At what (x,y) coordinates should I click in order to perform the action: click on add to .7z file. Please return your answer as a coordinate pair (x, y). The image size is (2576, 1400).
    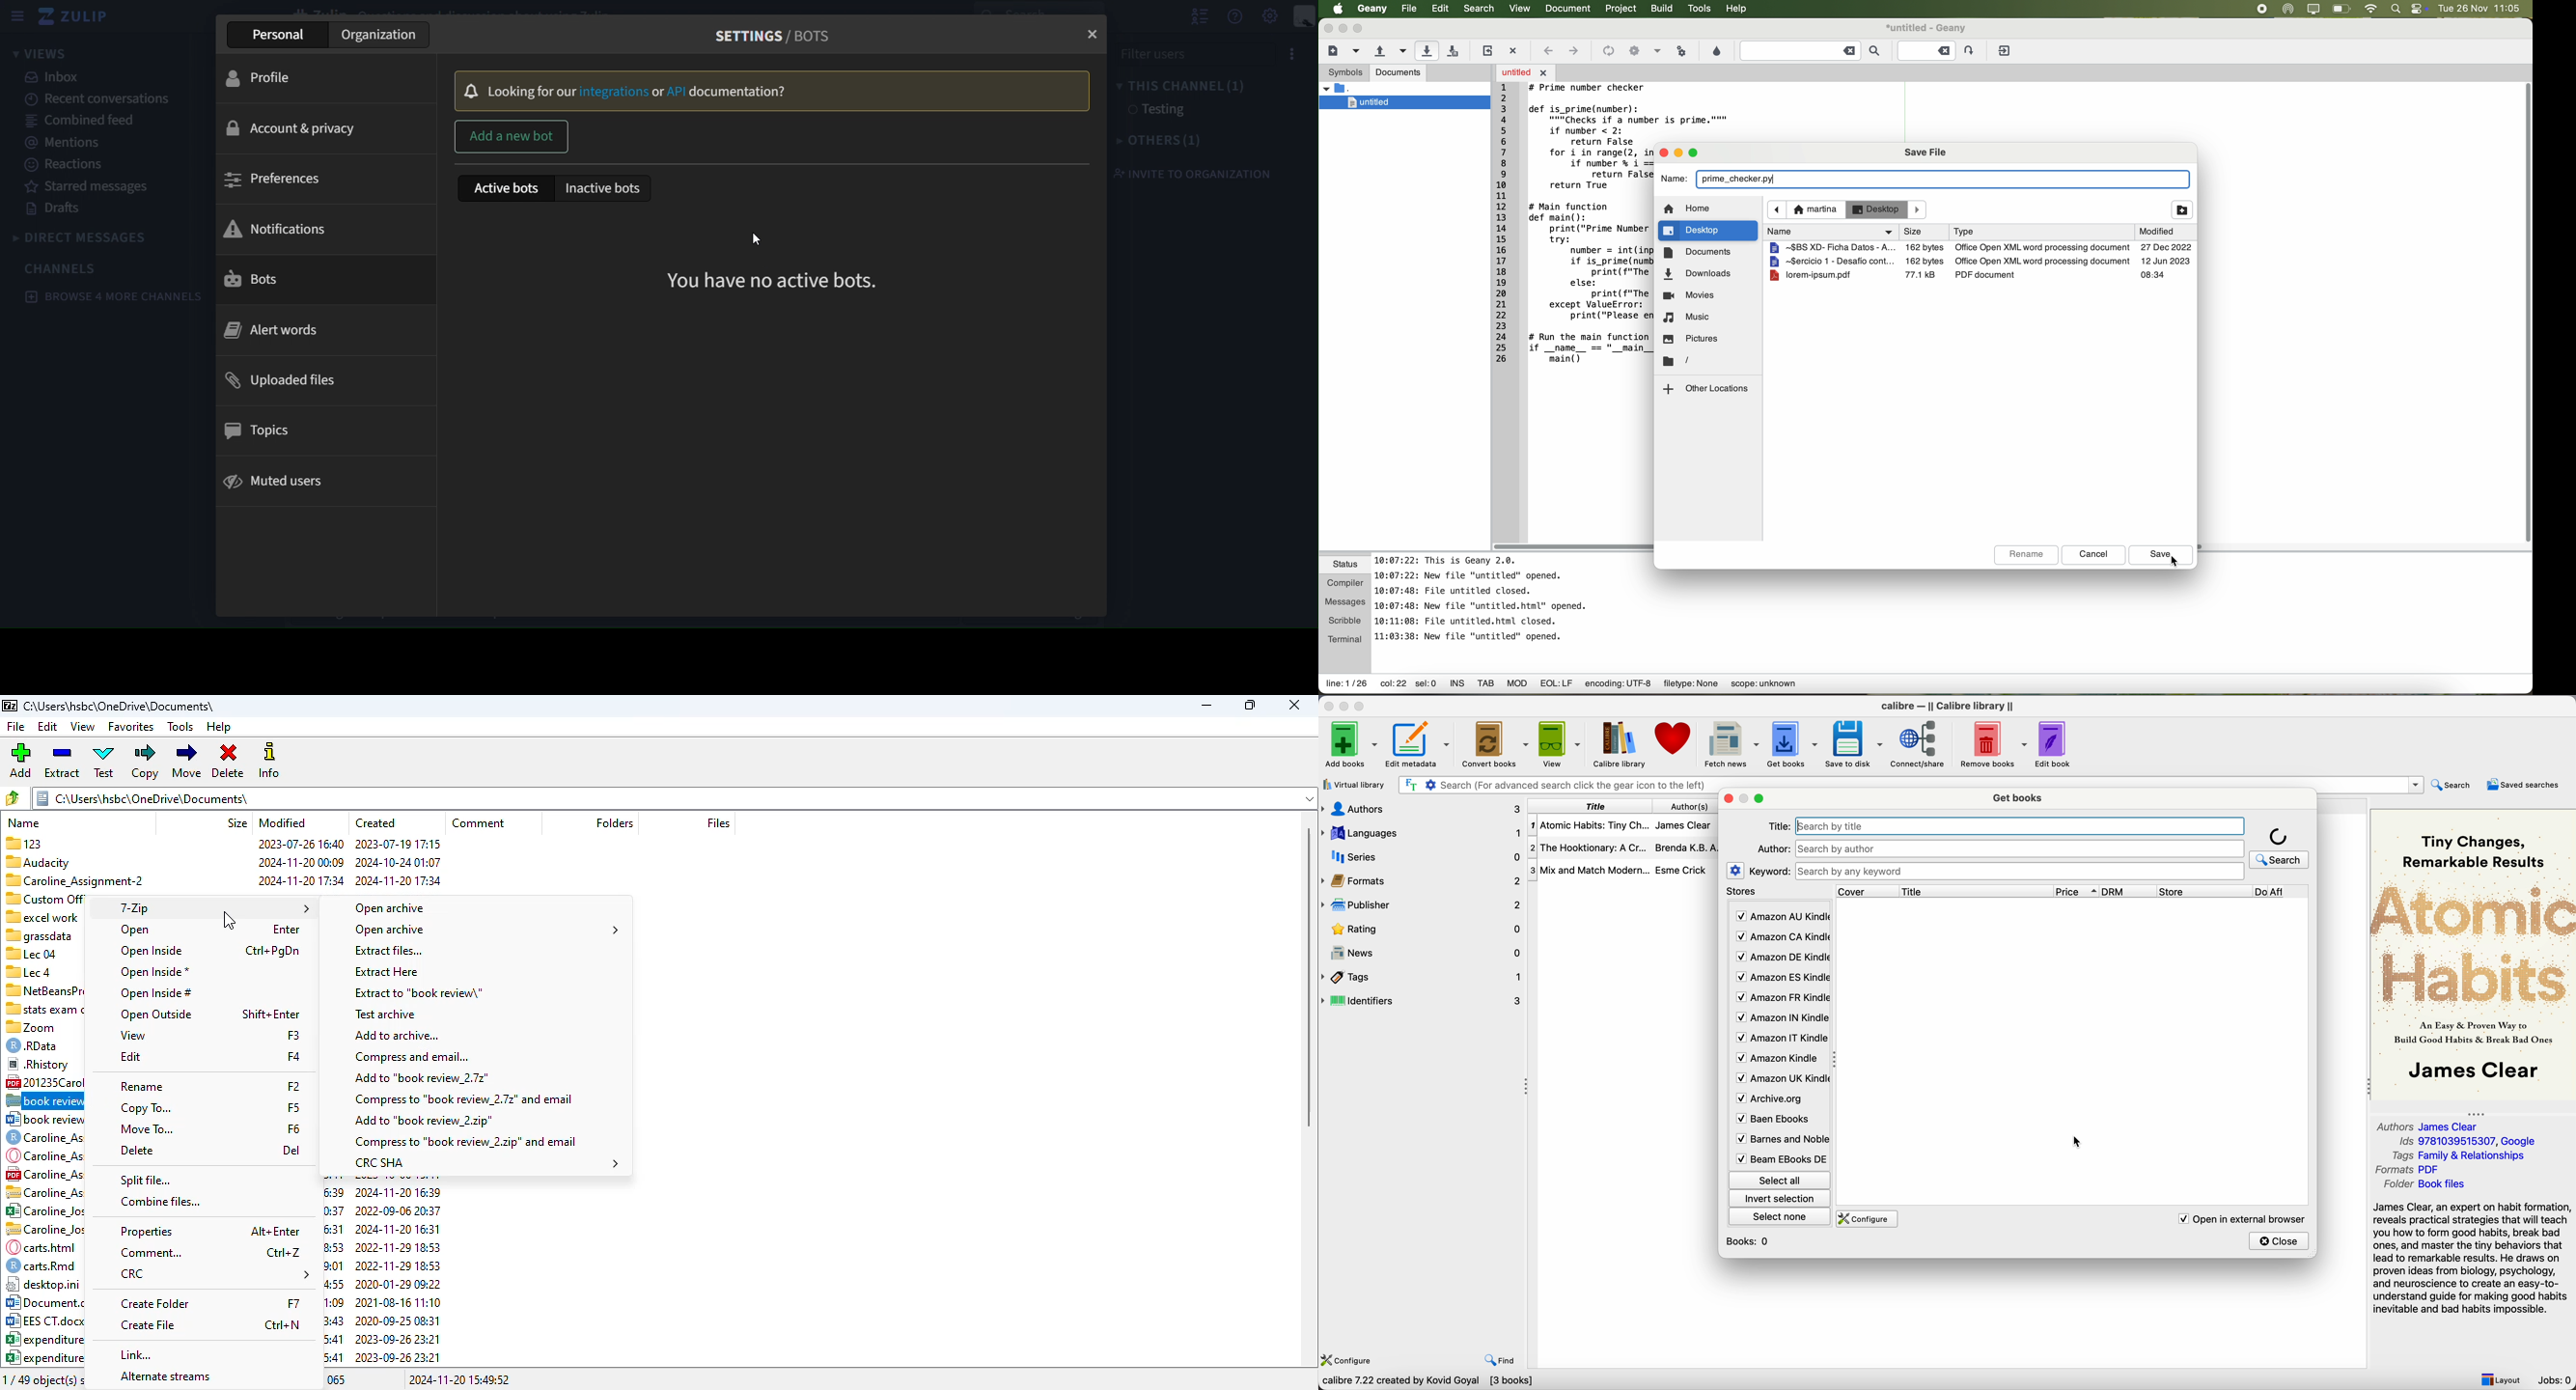
    Looking at the image, I should click on (420, 1077).